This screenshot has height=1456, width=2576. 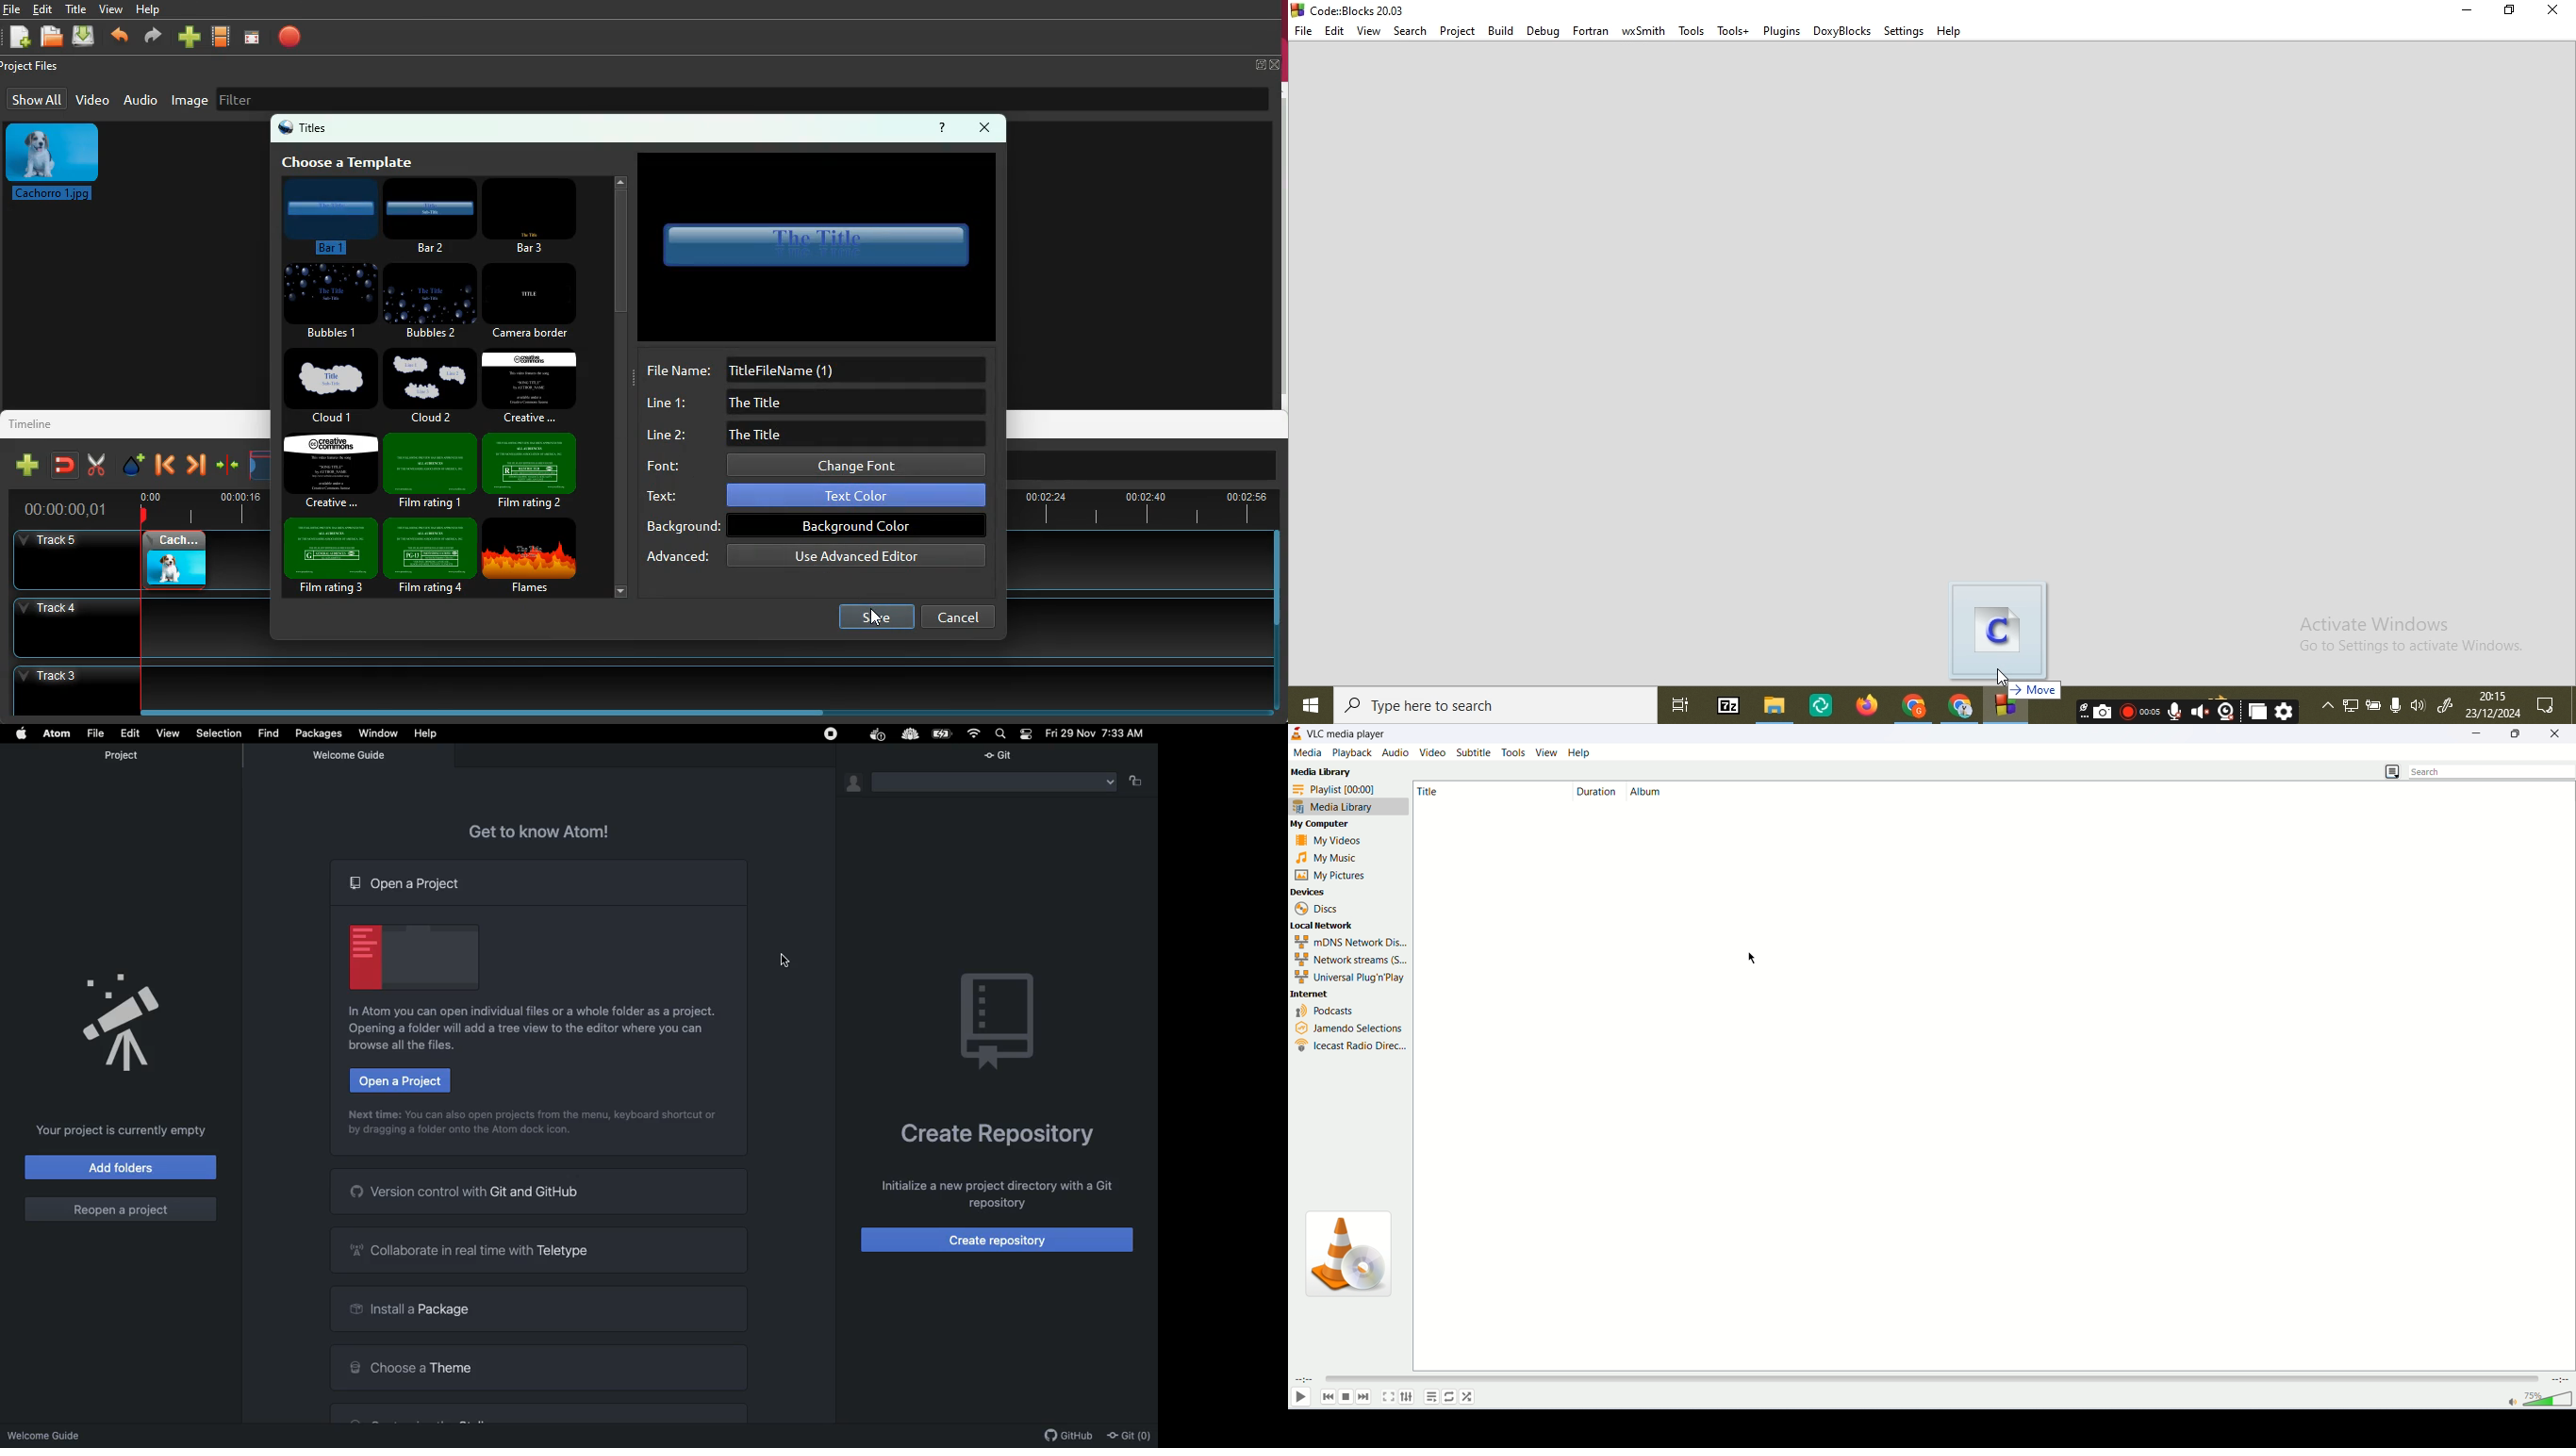 I want to click on cloud 2, so click(x=428, y=386).